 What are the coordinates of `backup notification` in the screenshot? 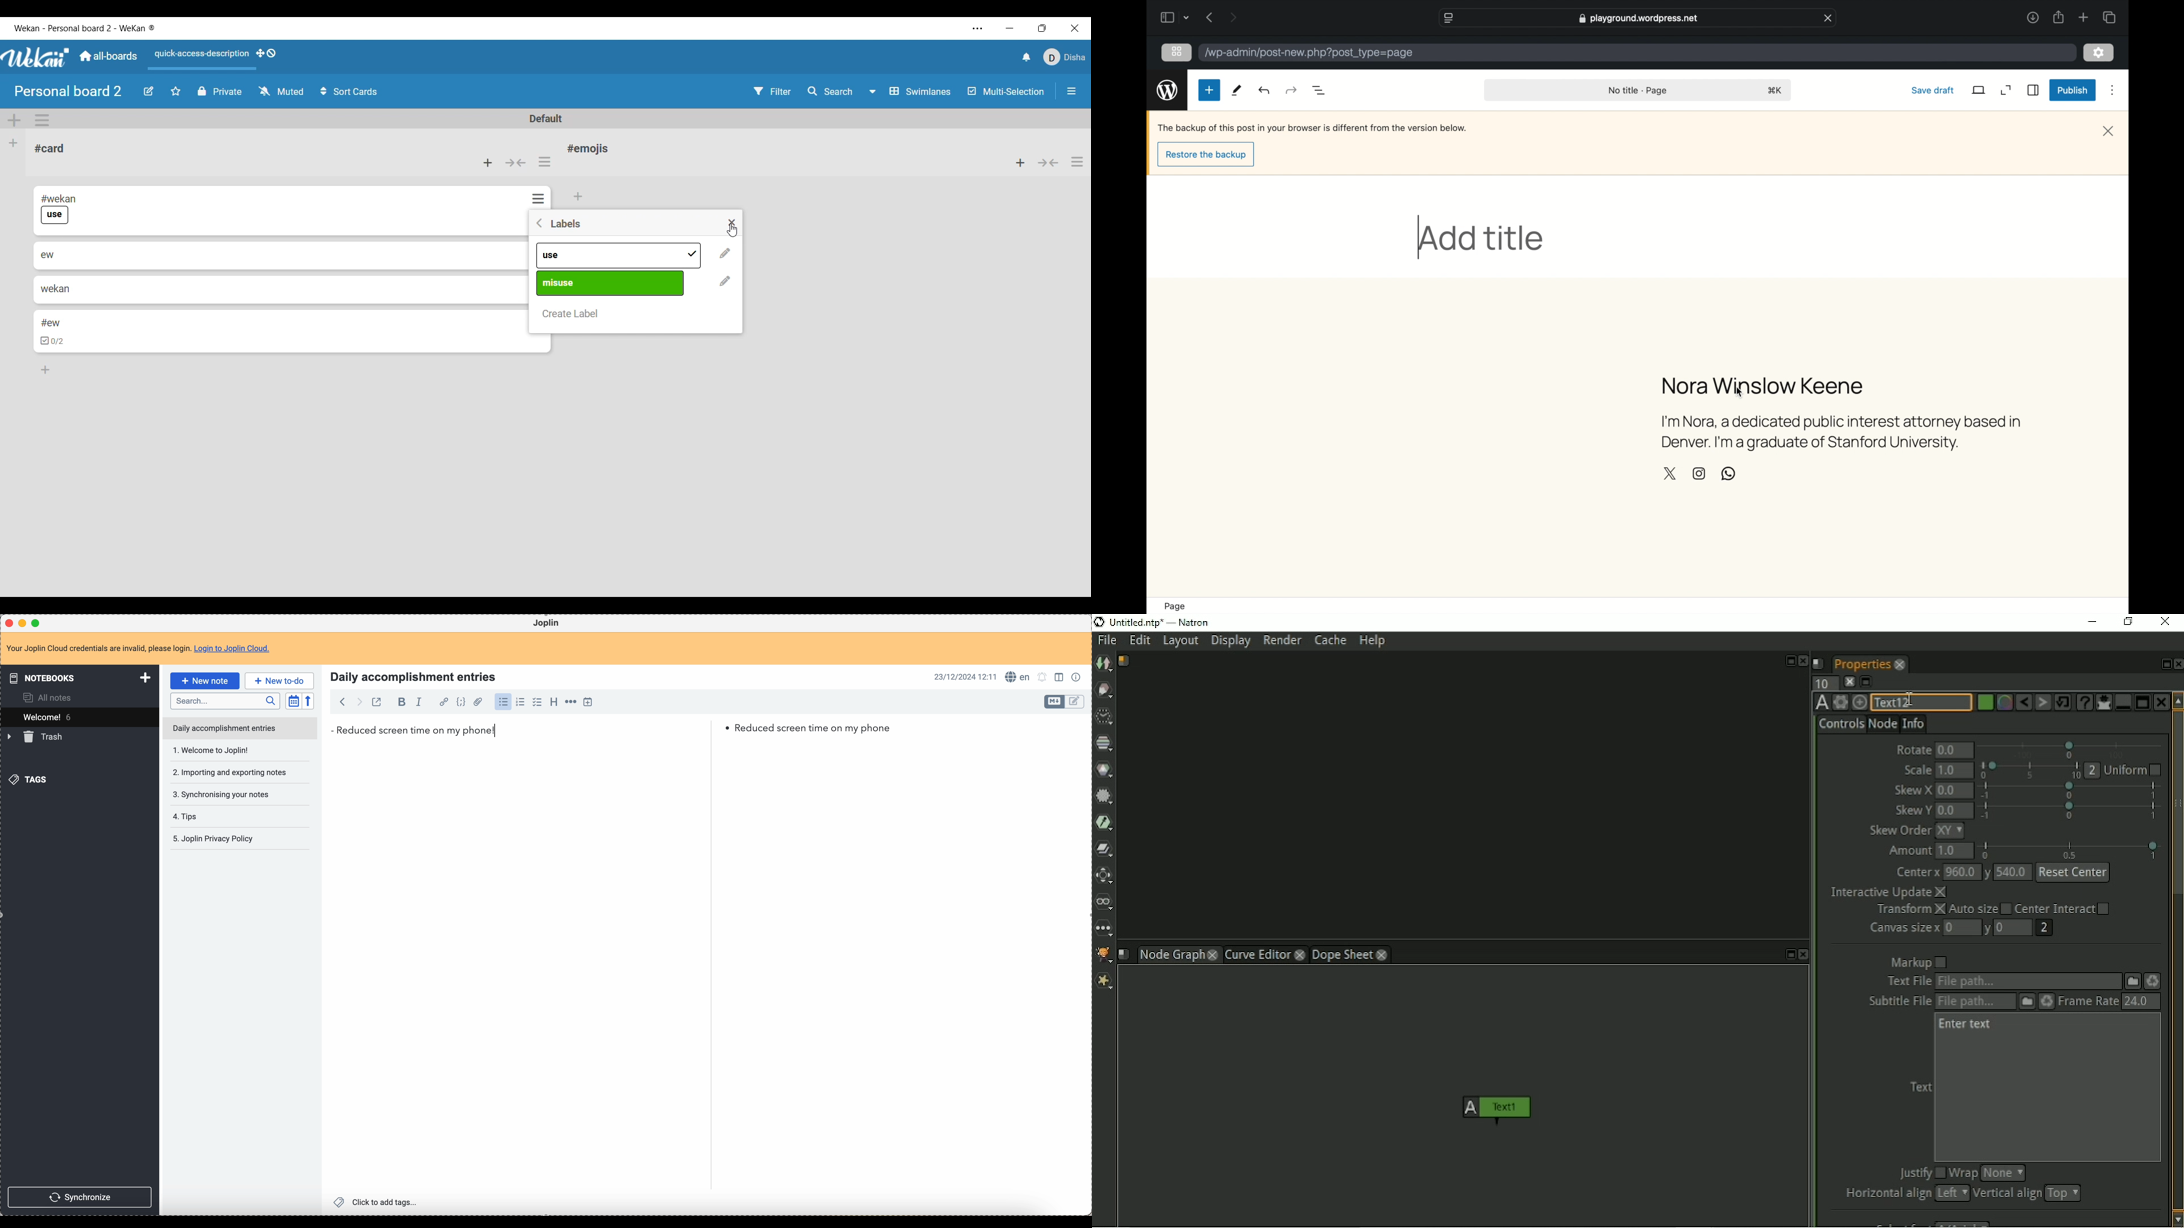 It's located at (1311, 128).